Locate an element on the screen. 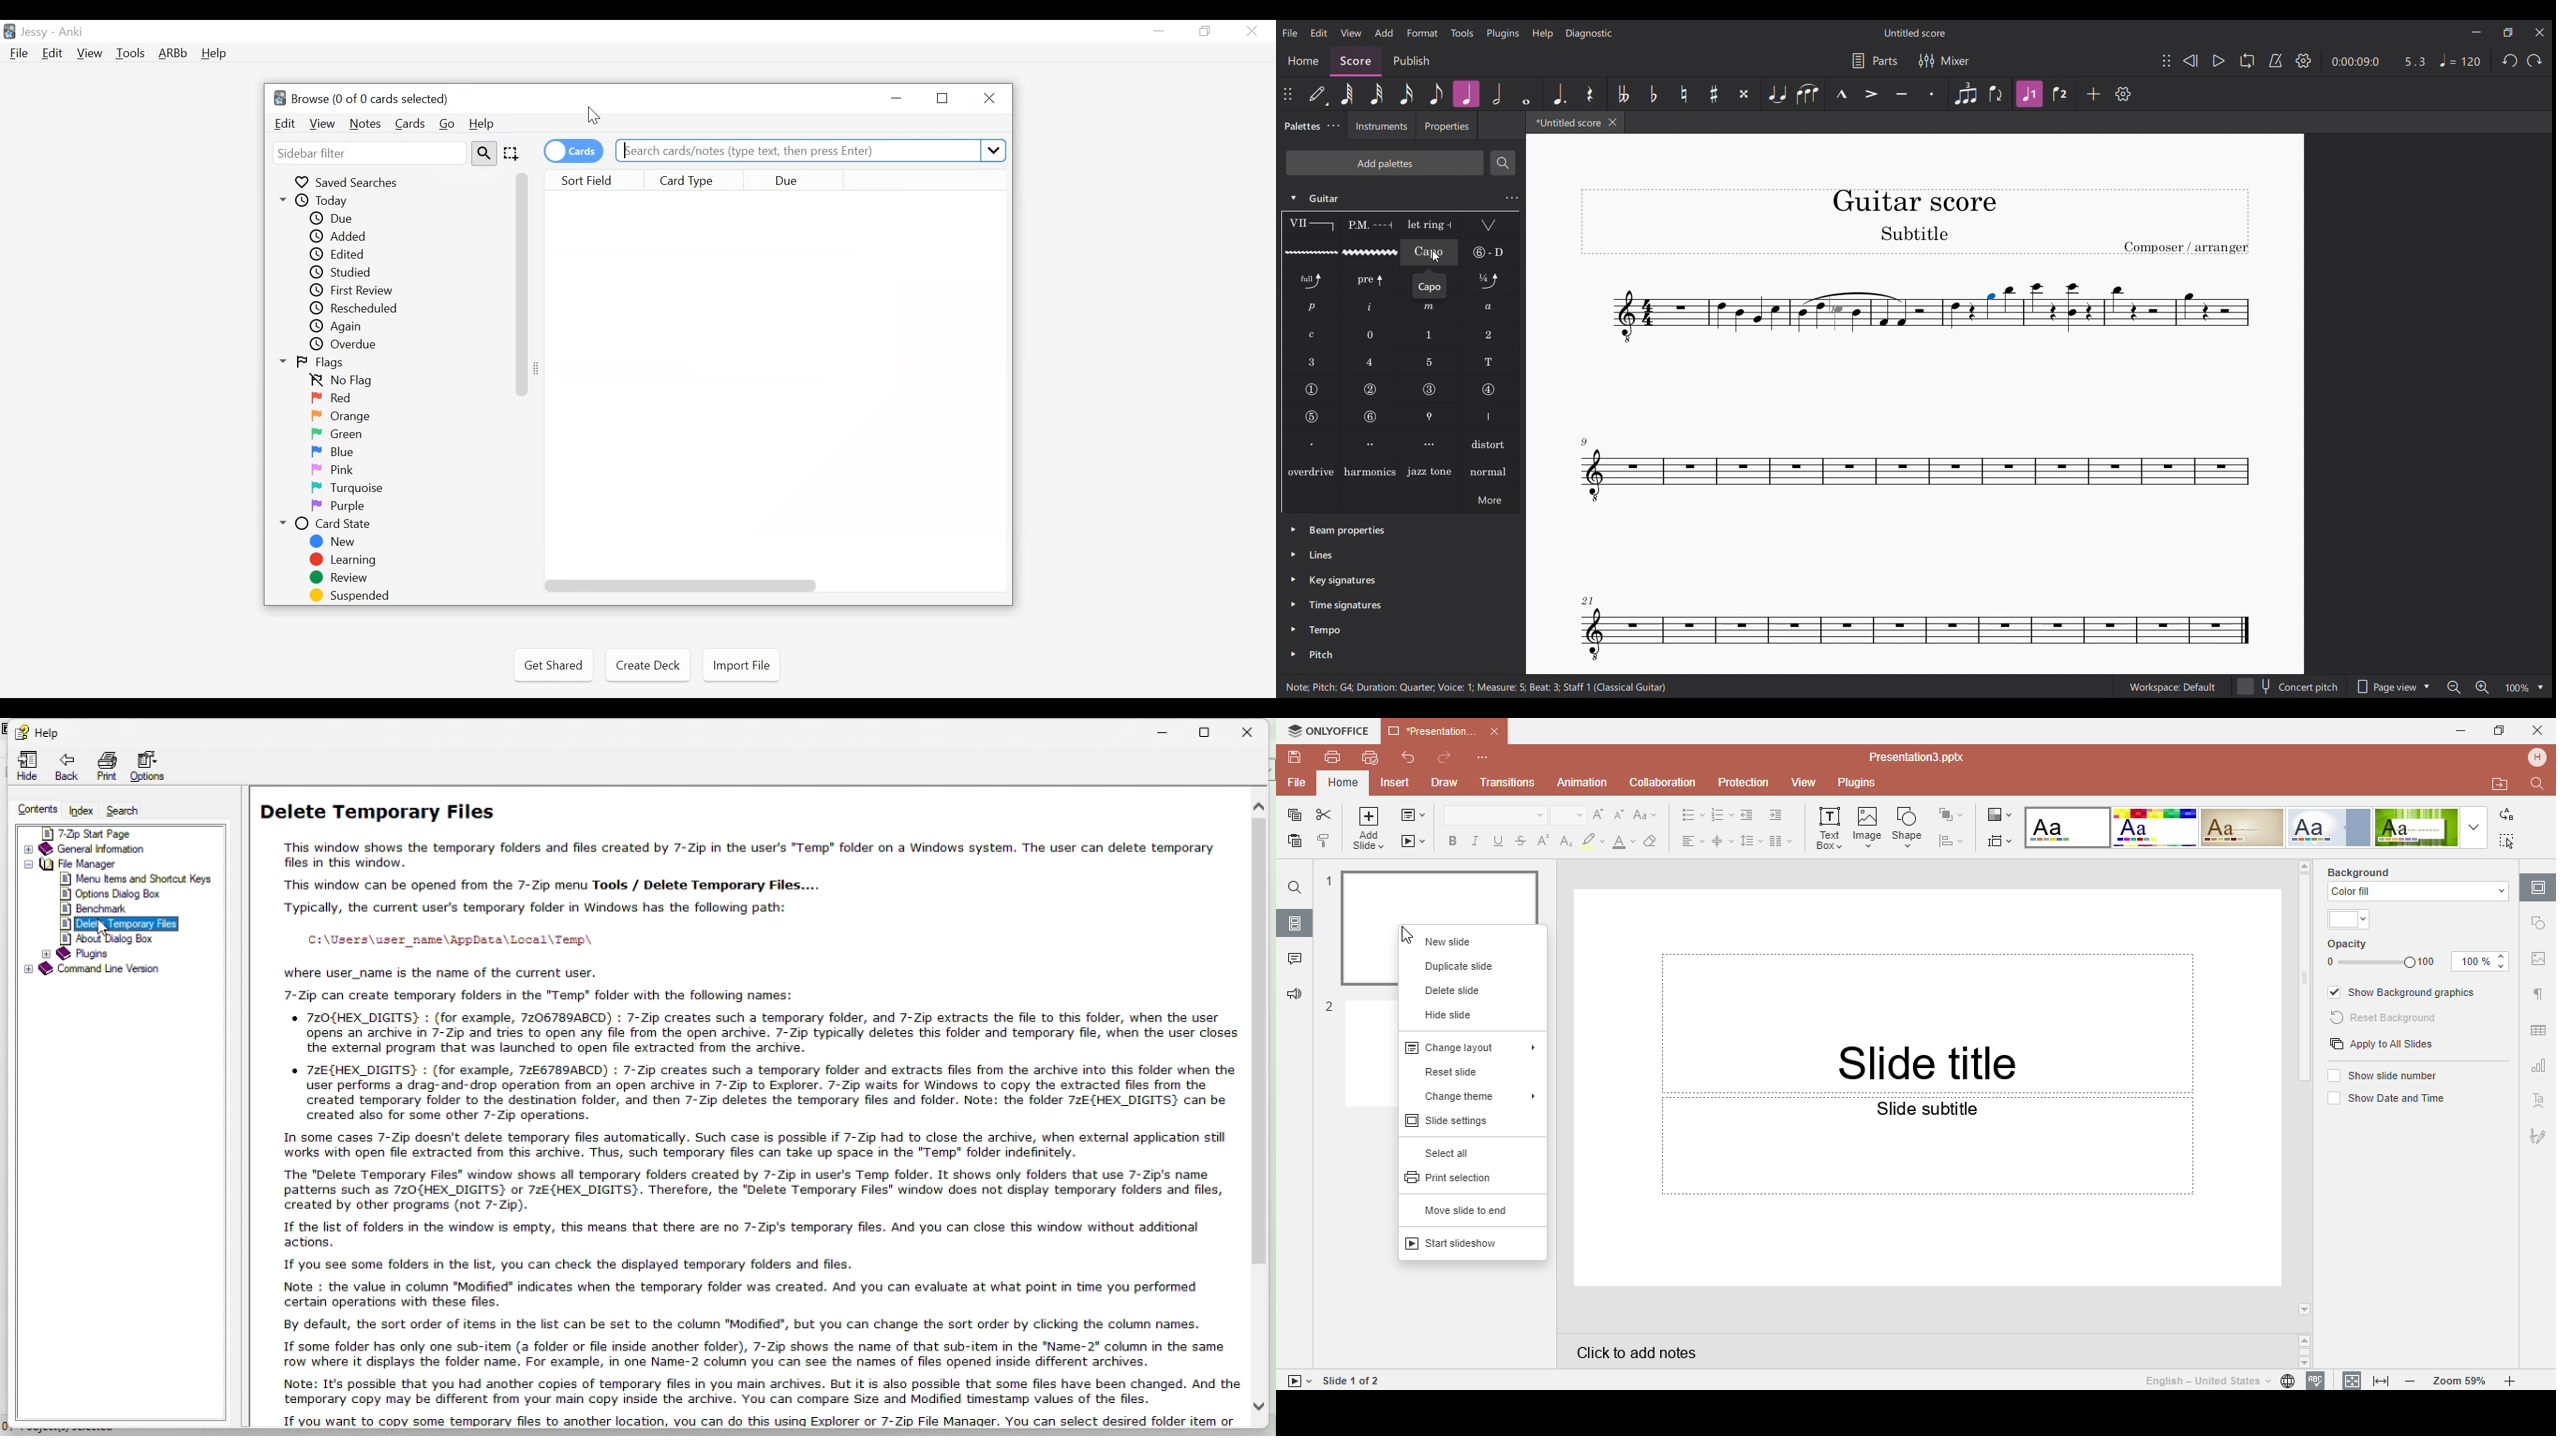 This screenshot has height=1456, width=2576. Offical is located at coordinates (2329, 828).